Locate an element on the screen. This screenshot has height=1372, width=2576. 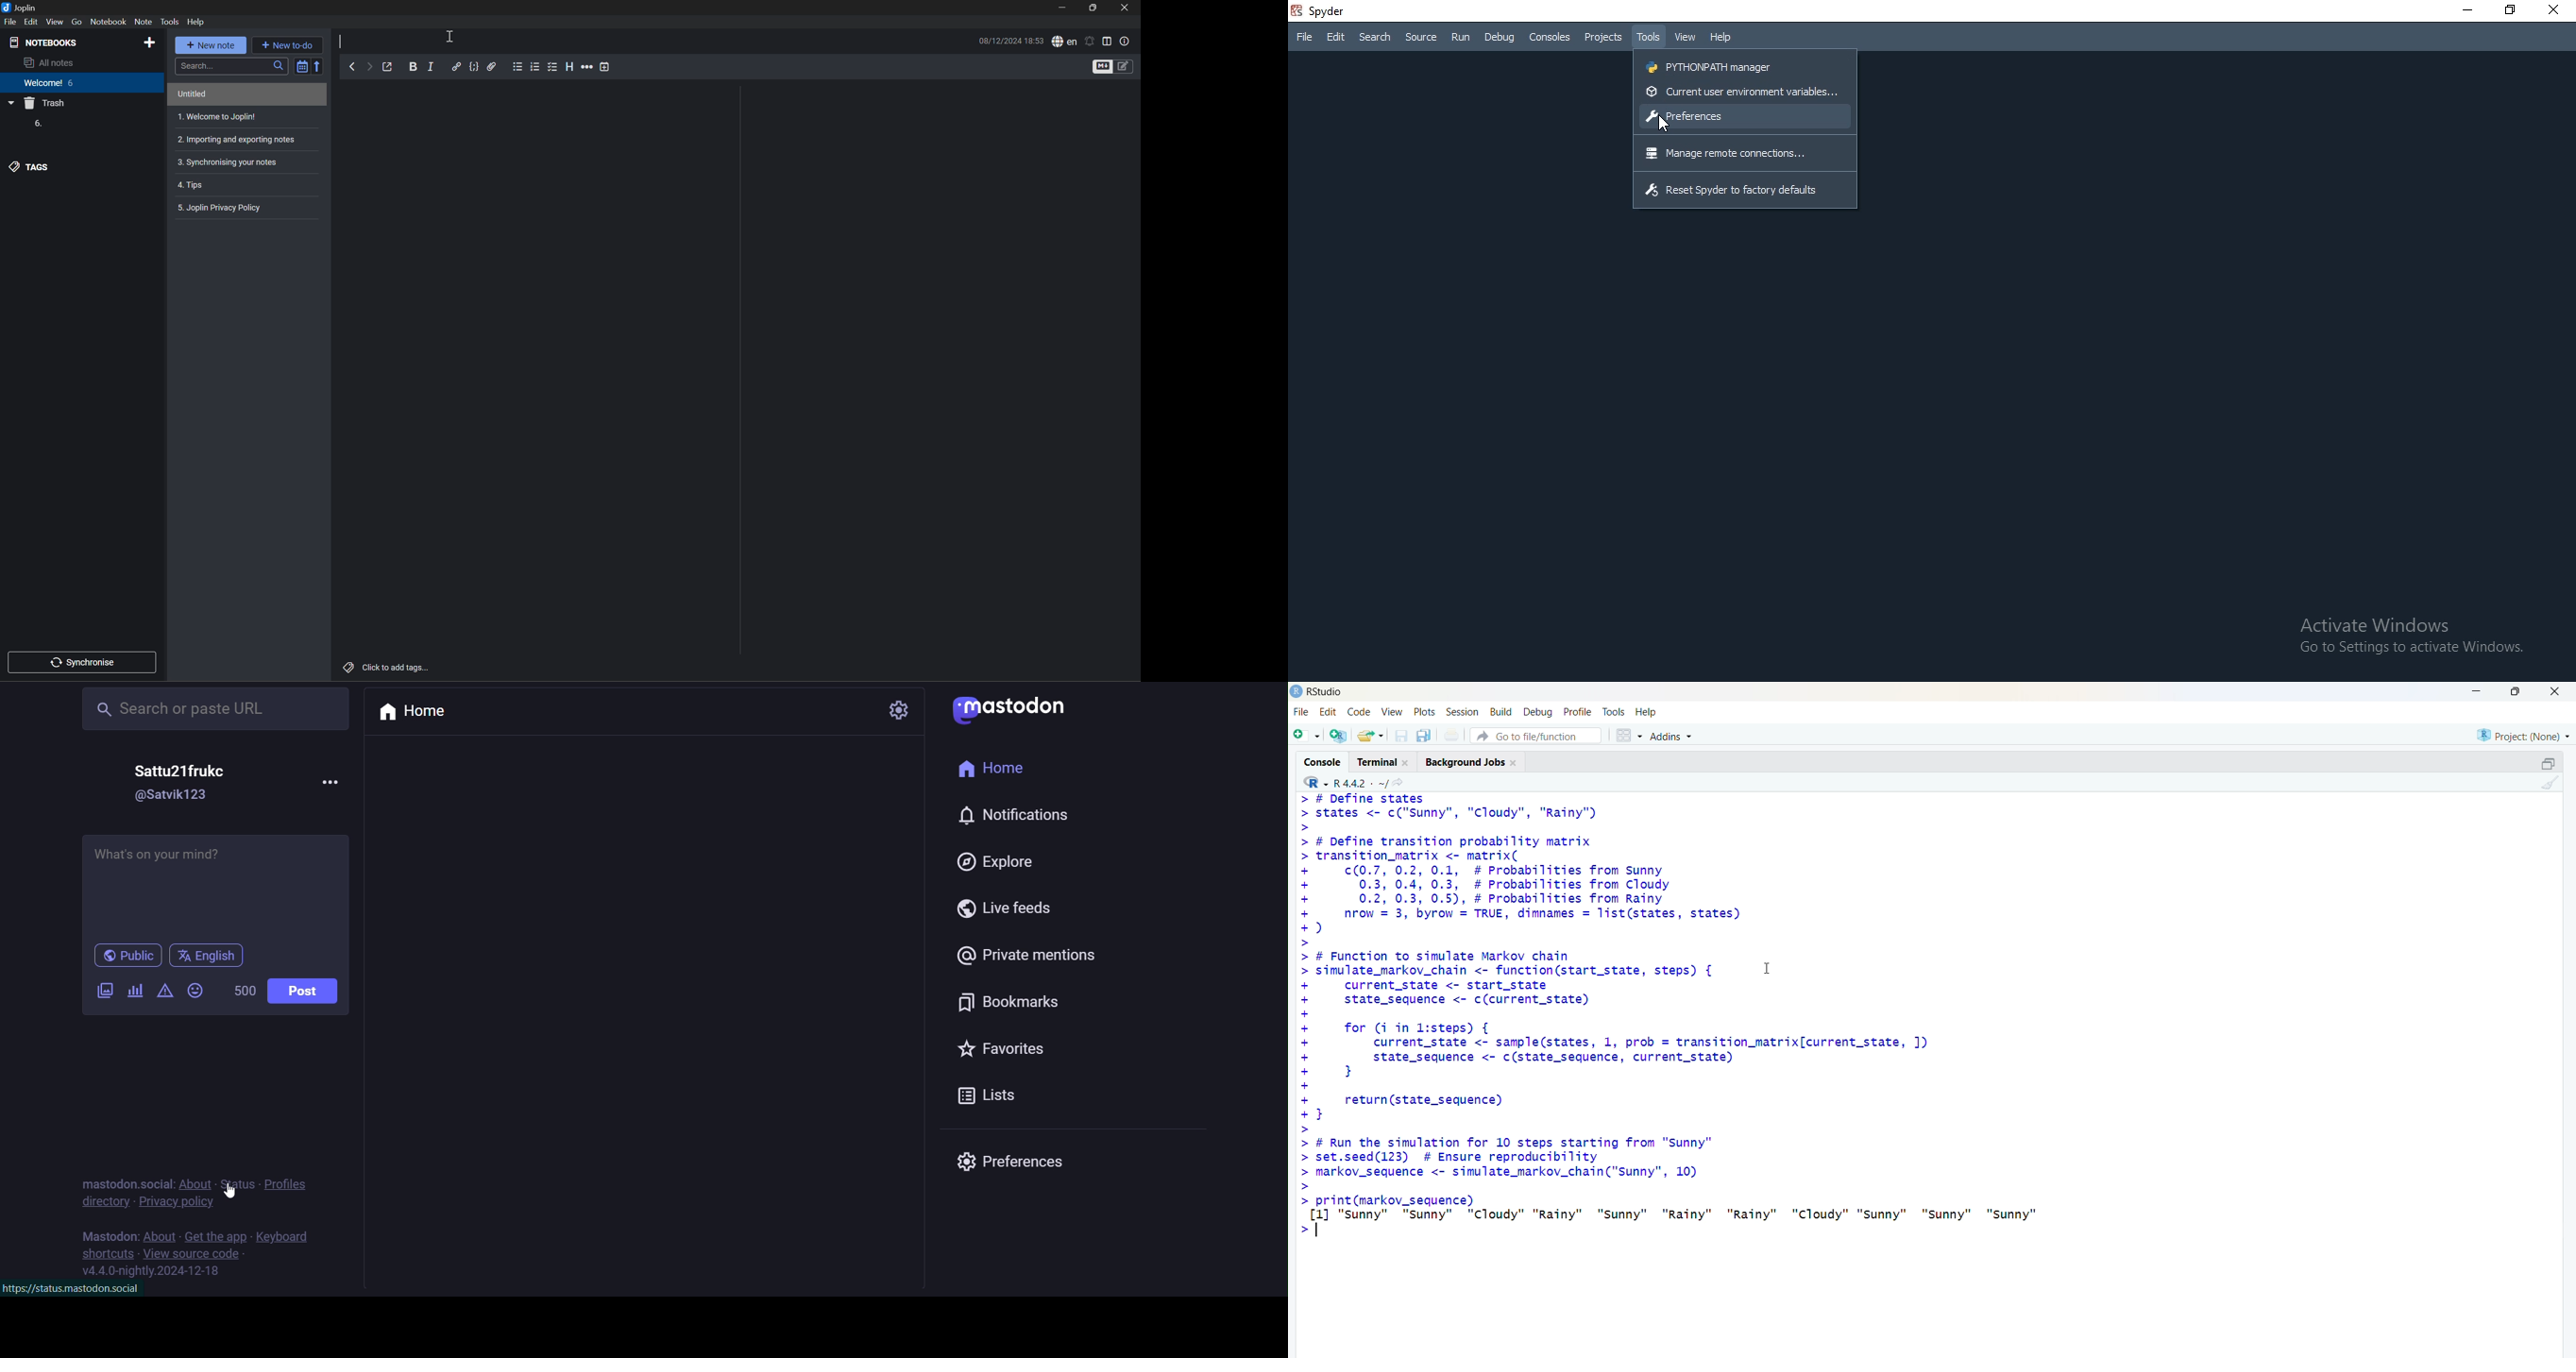
File is located at coordinates (10, 21).